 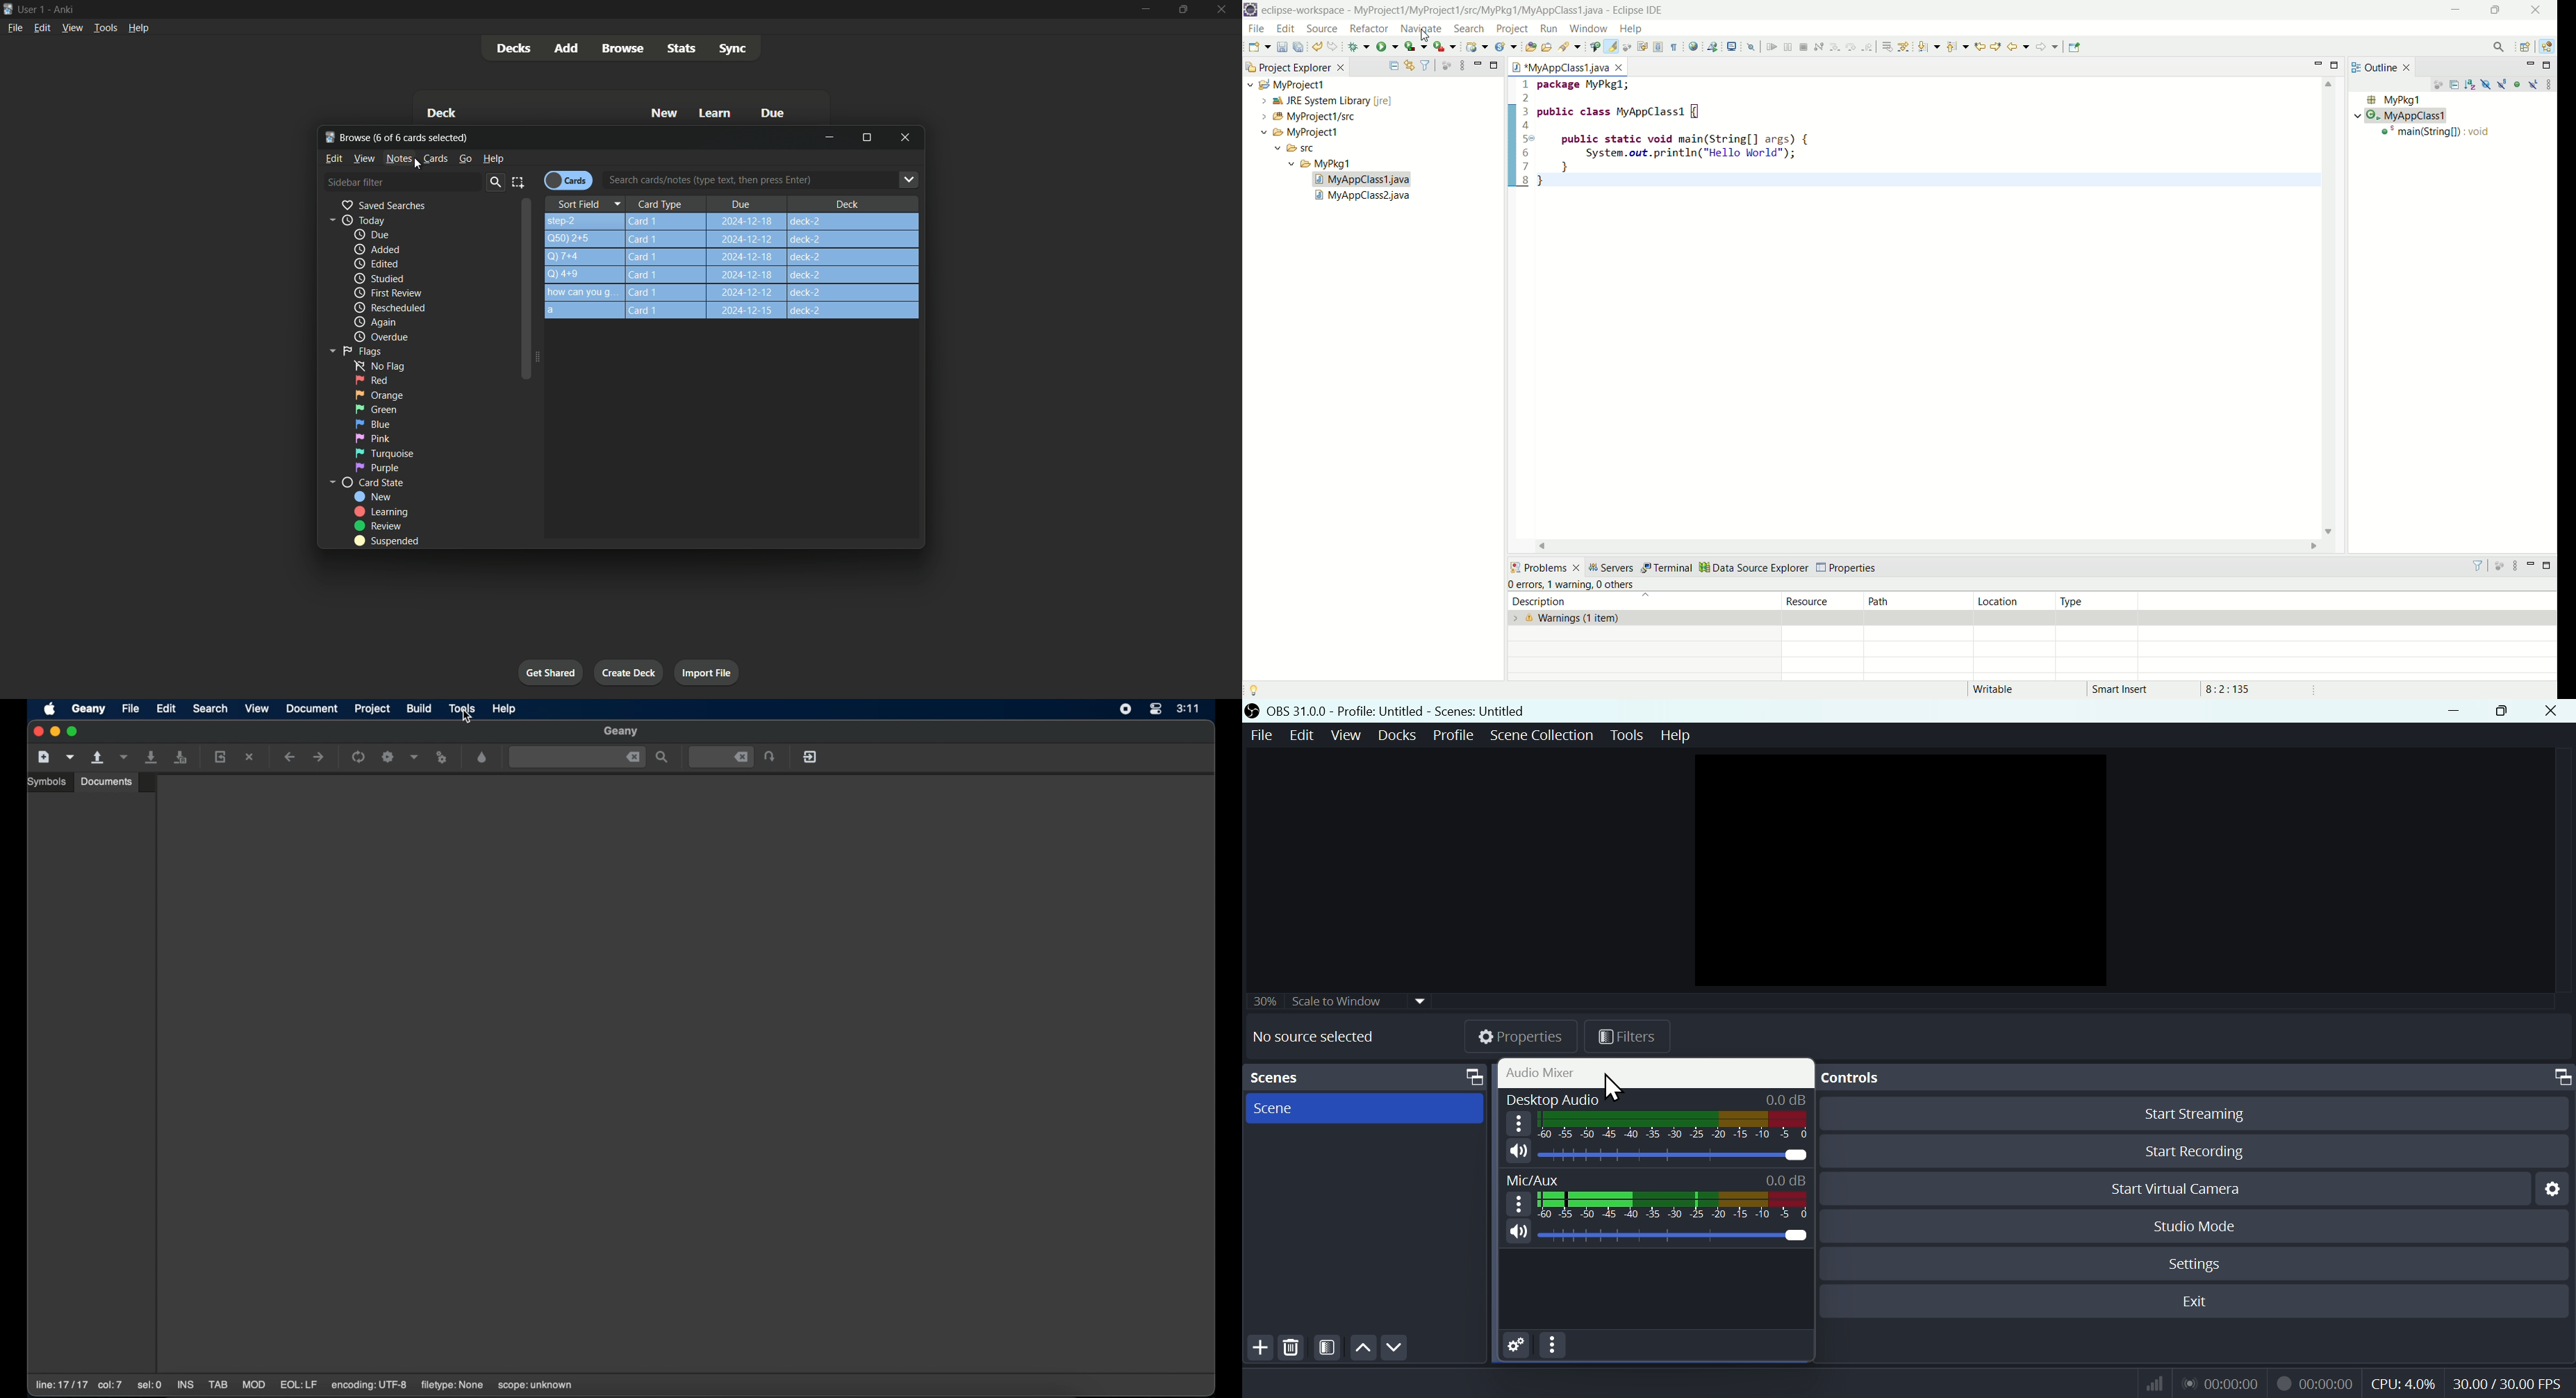 I want to click on Cursor, so click(x=421, y=167).